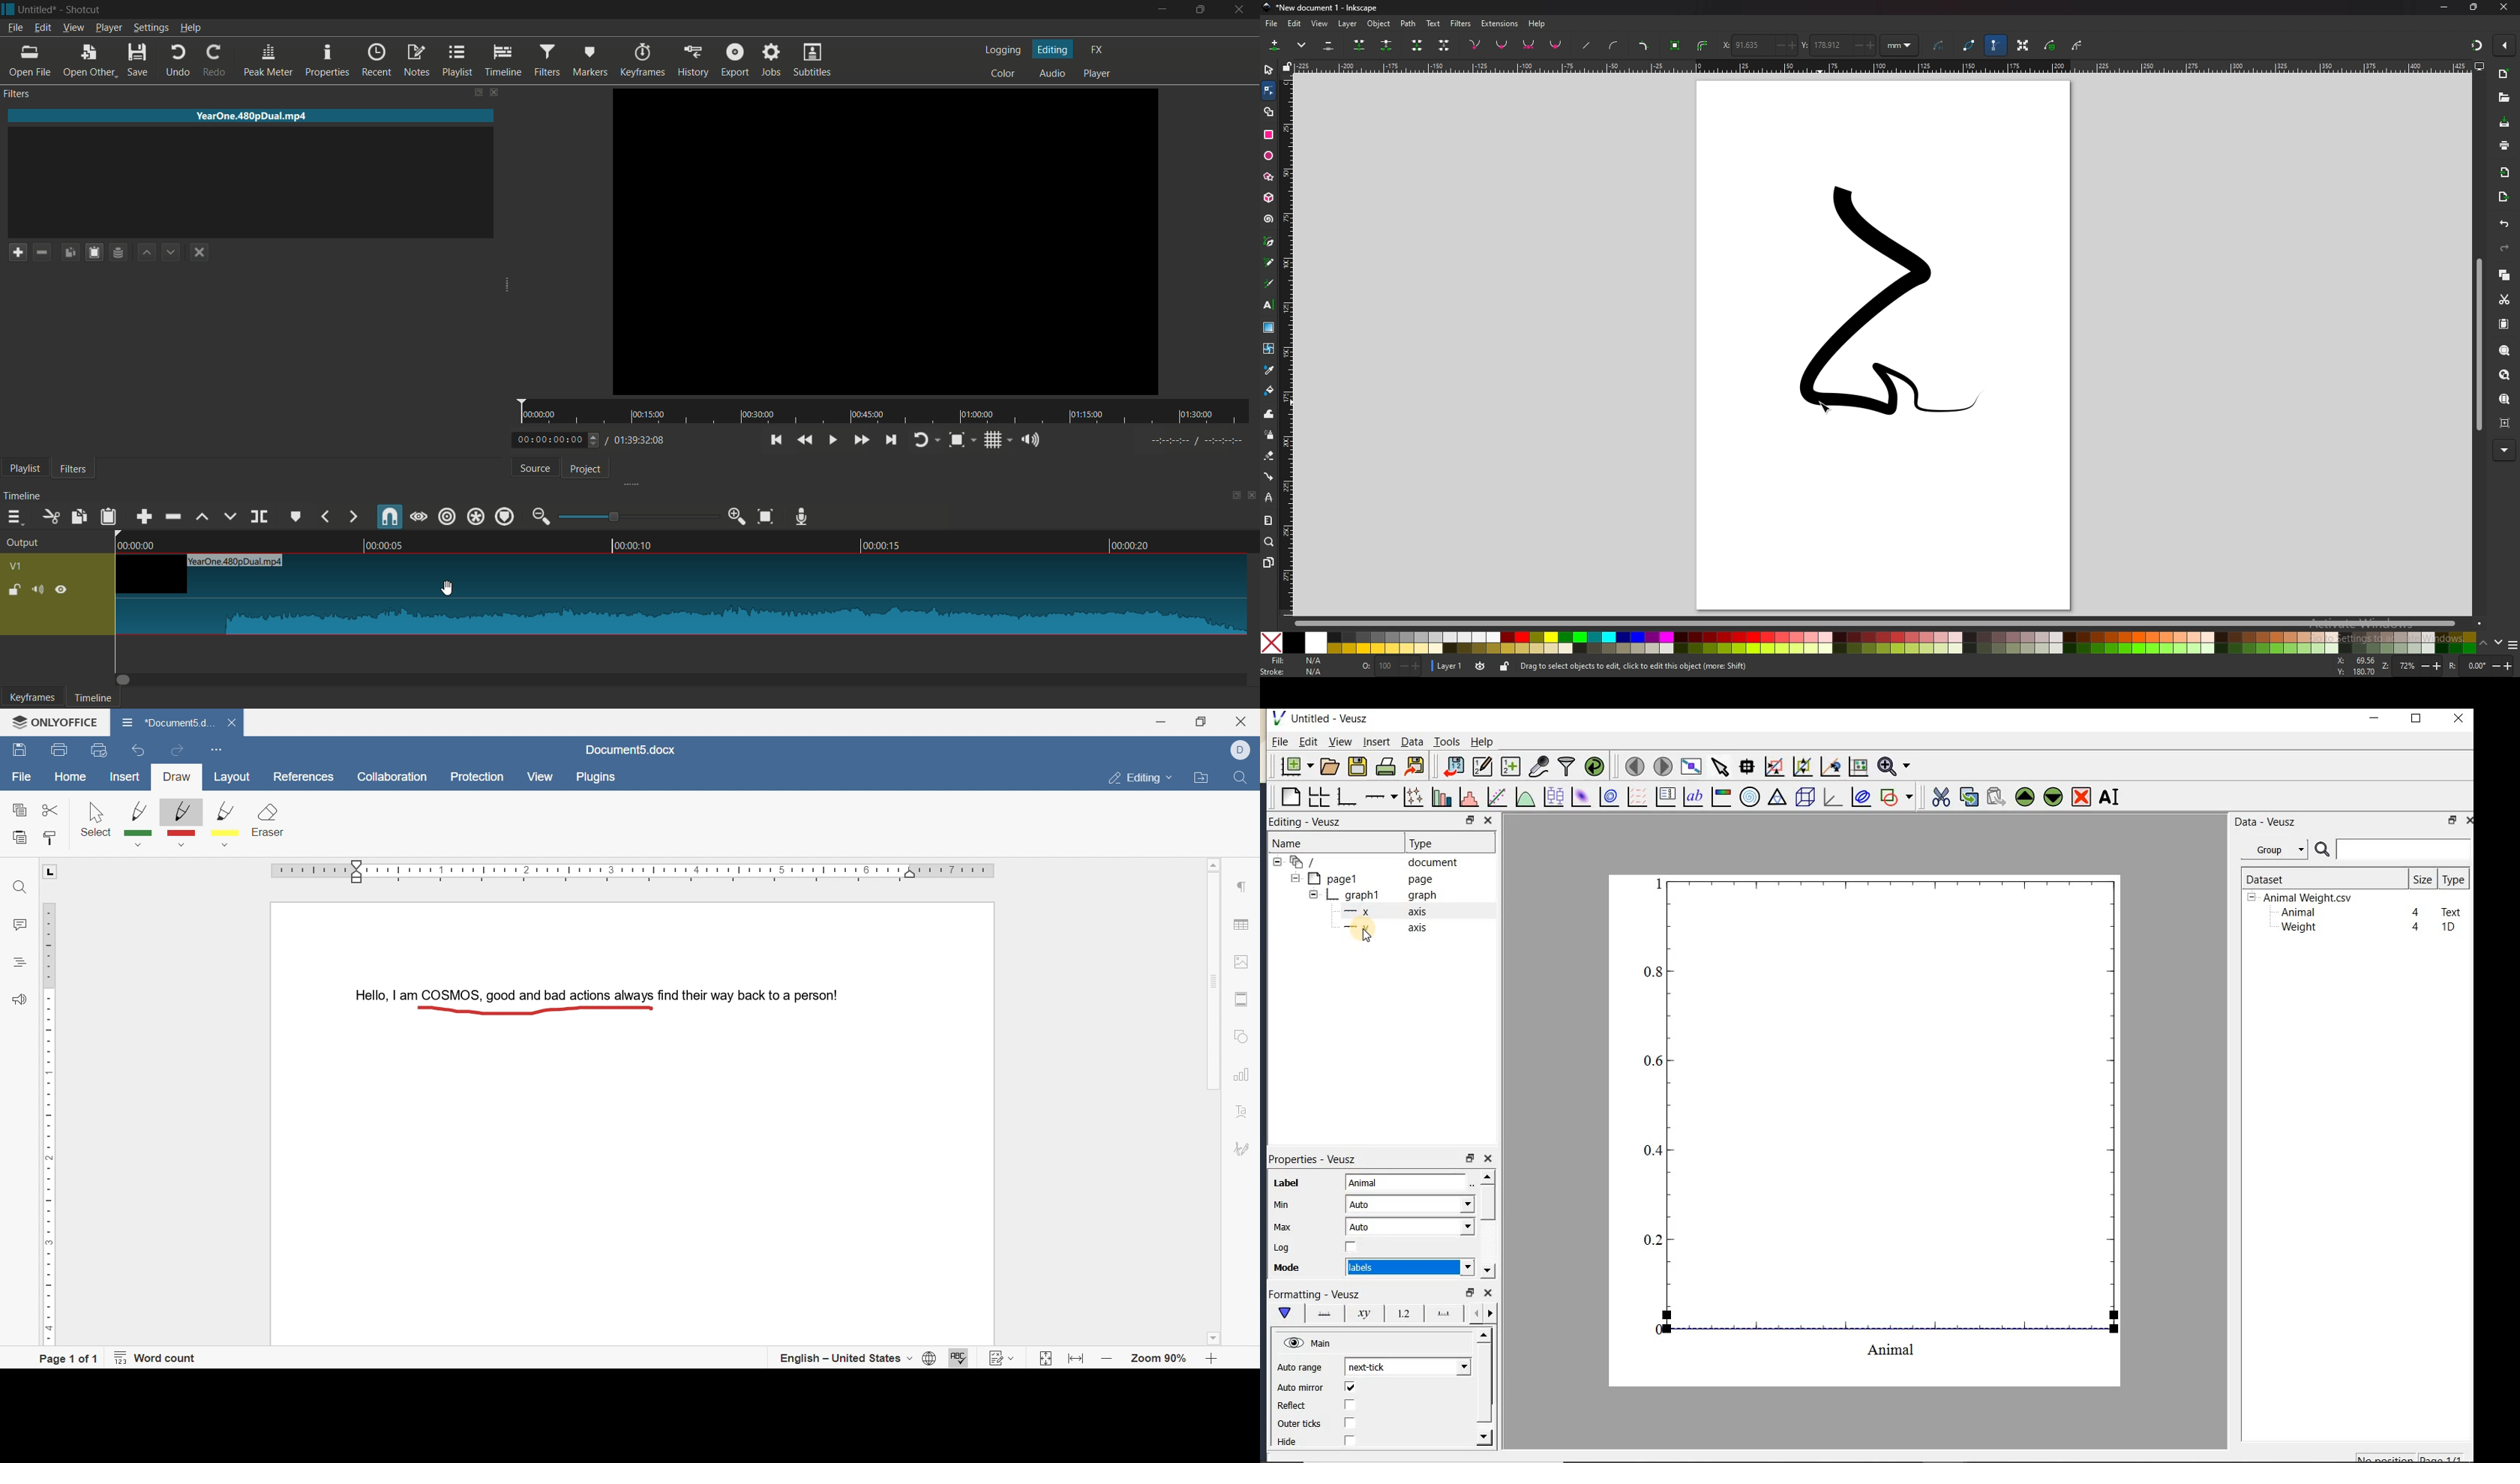 The height and width of the screenshot is (1484, 2520). I want to click on close app, so click(1241, 10).